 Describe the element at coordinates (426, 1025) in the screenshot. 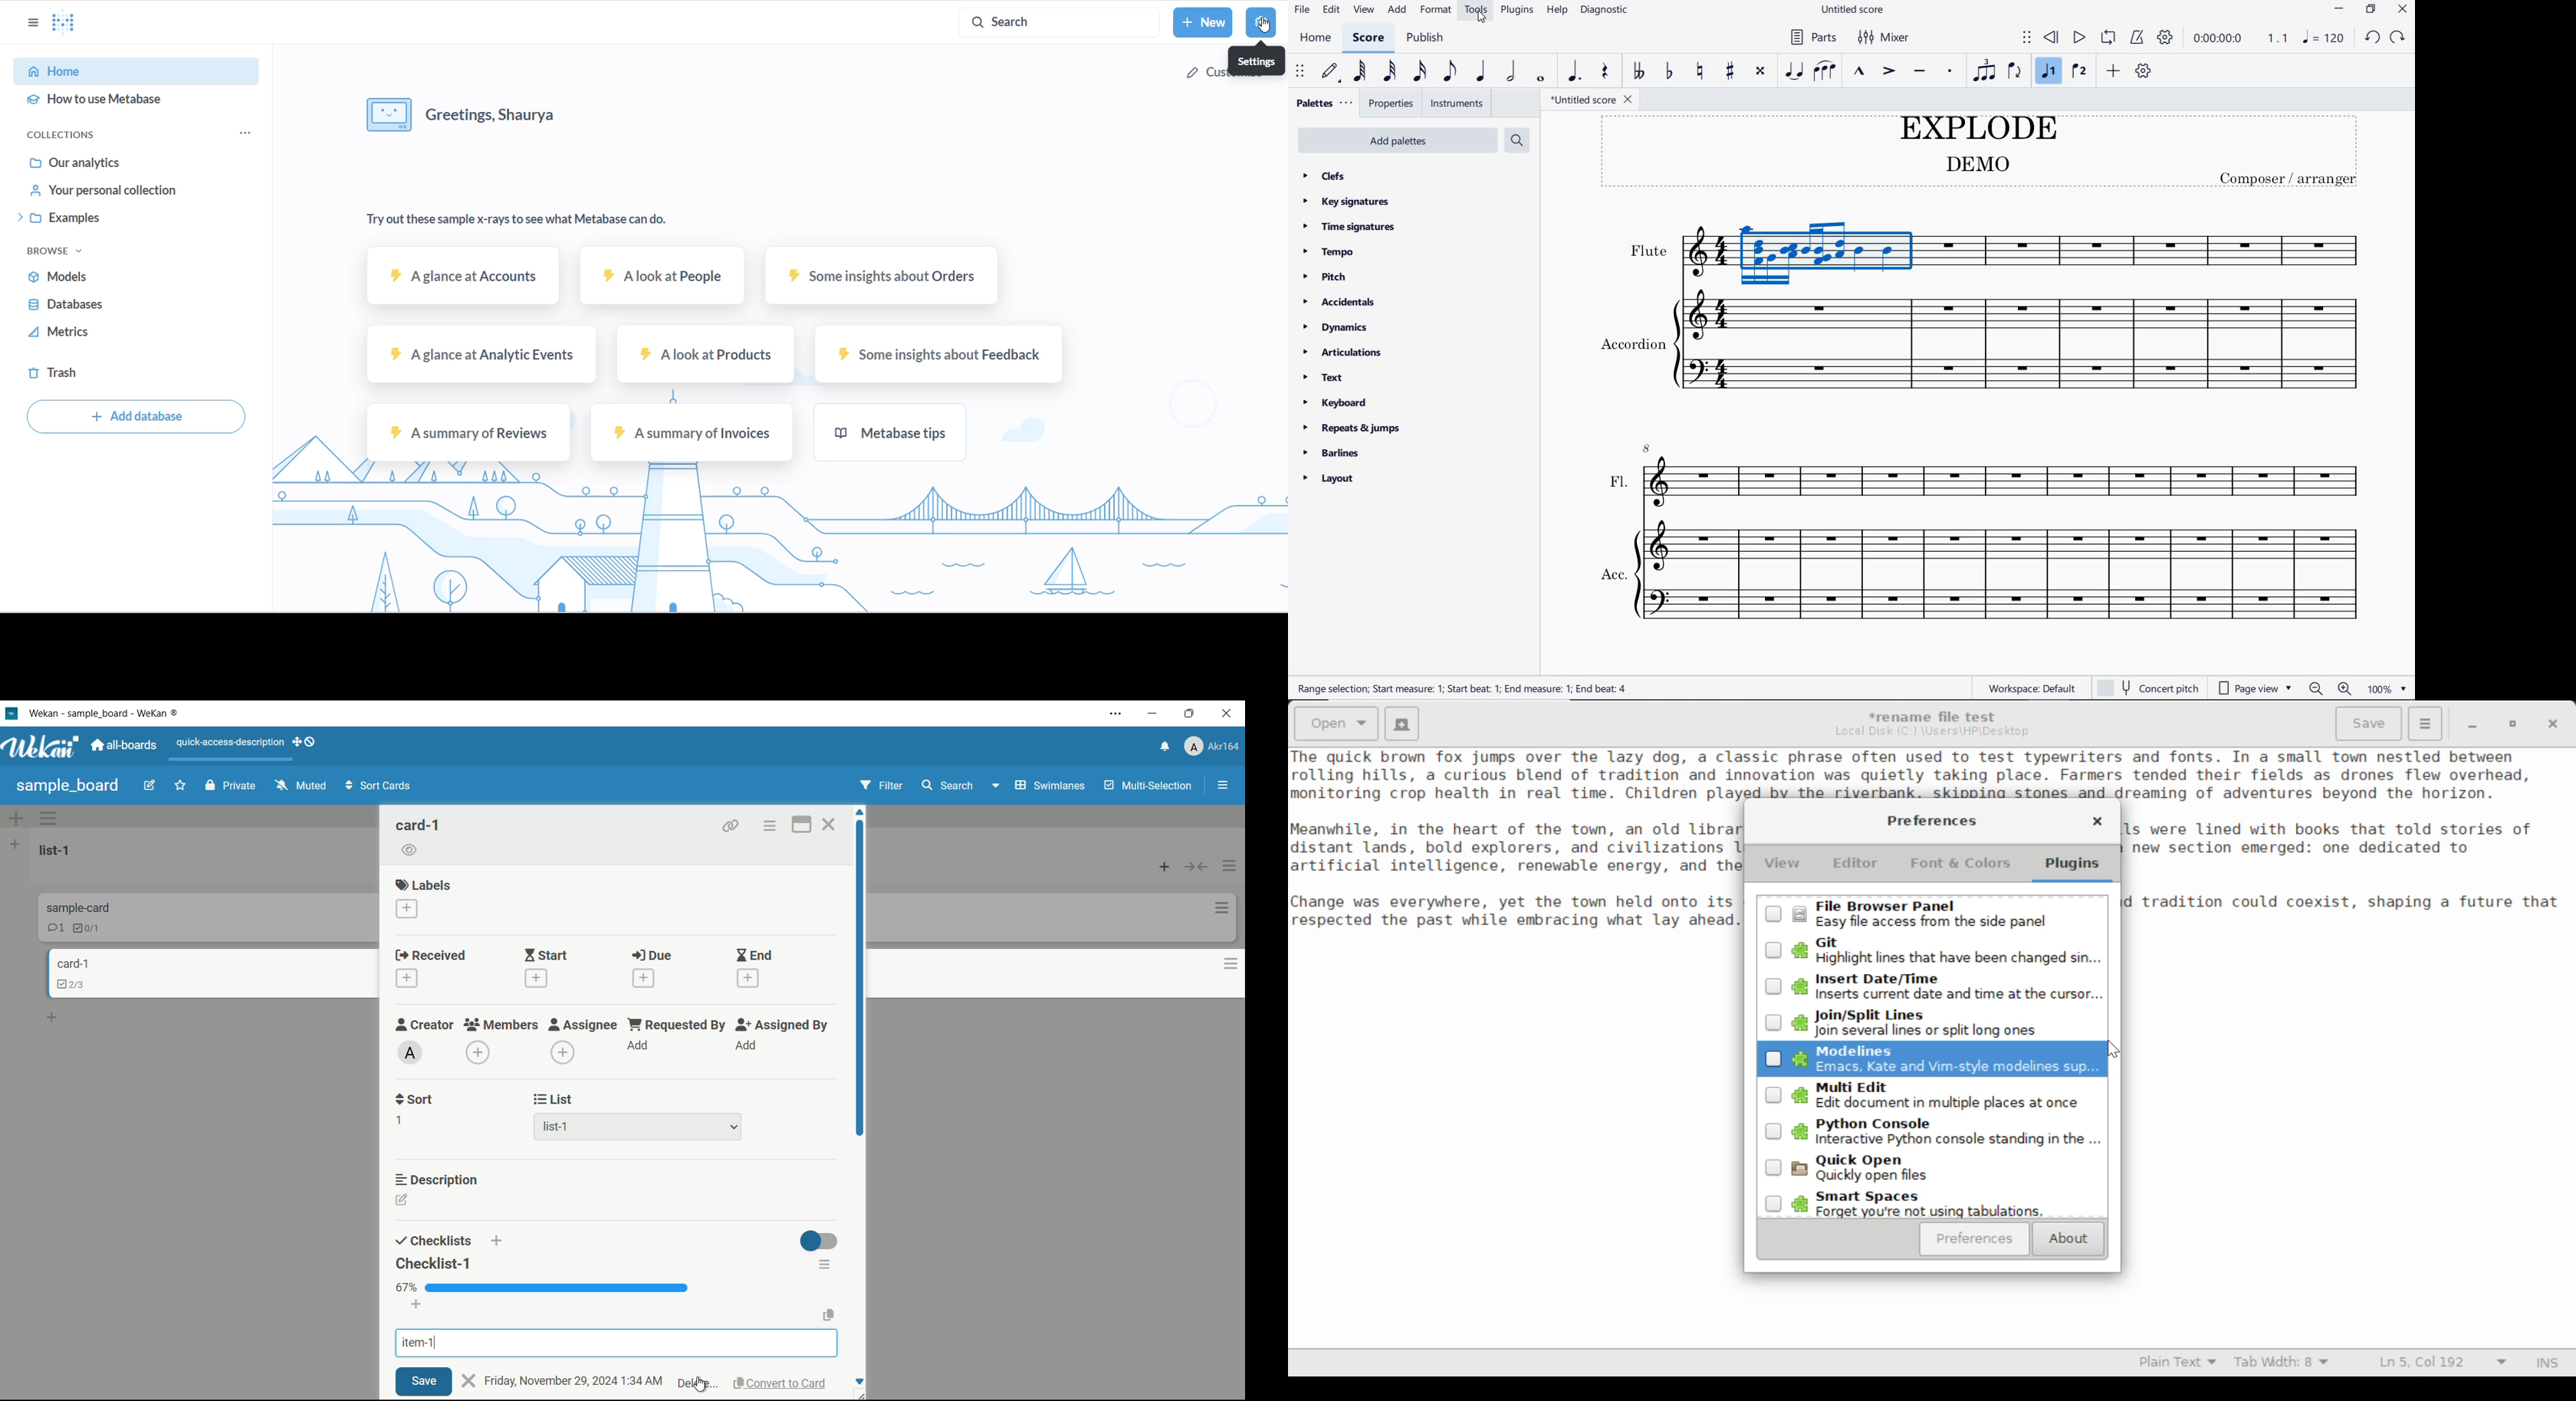

I see `creator` at that location.